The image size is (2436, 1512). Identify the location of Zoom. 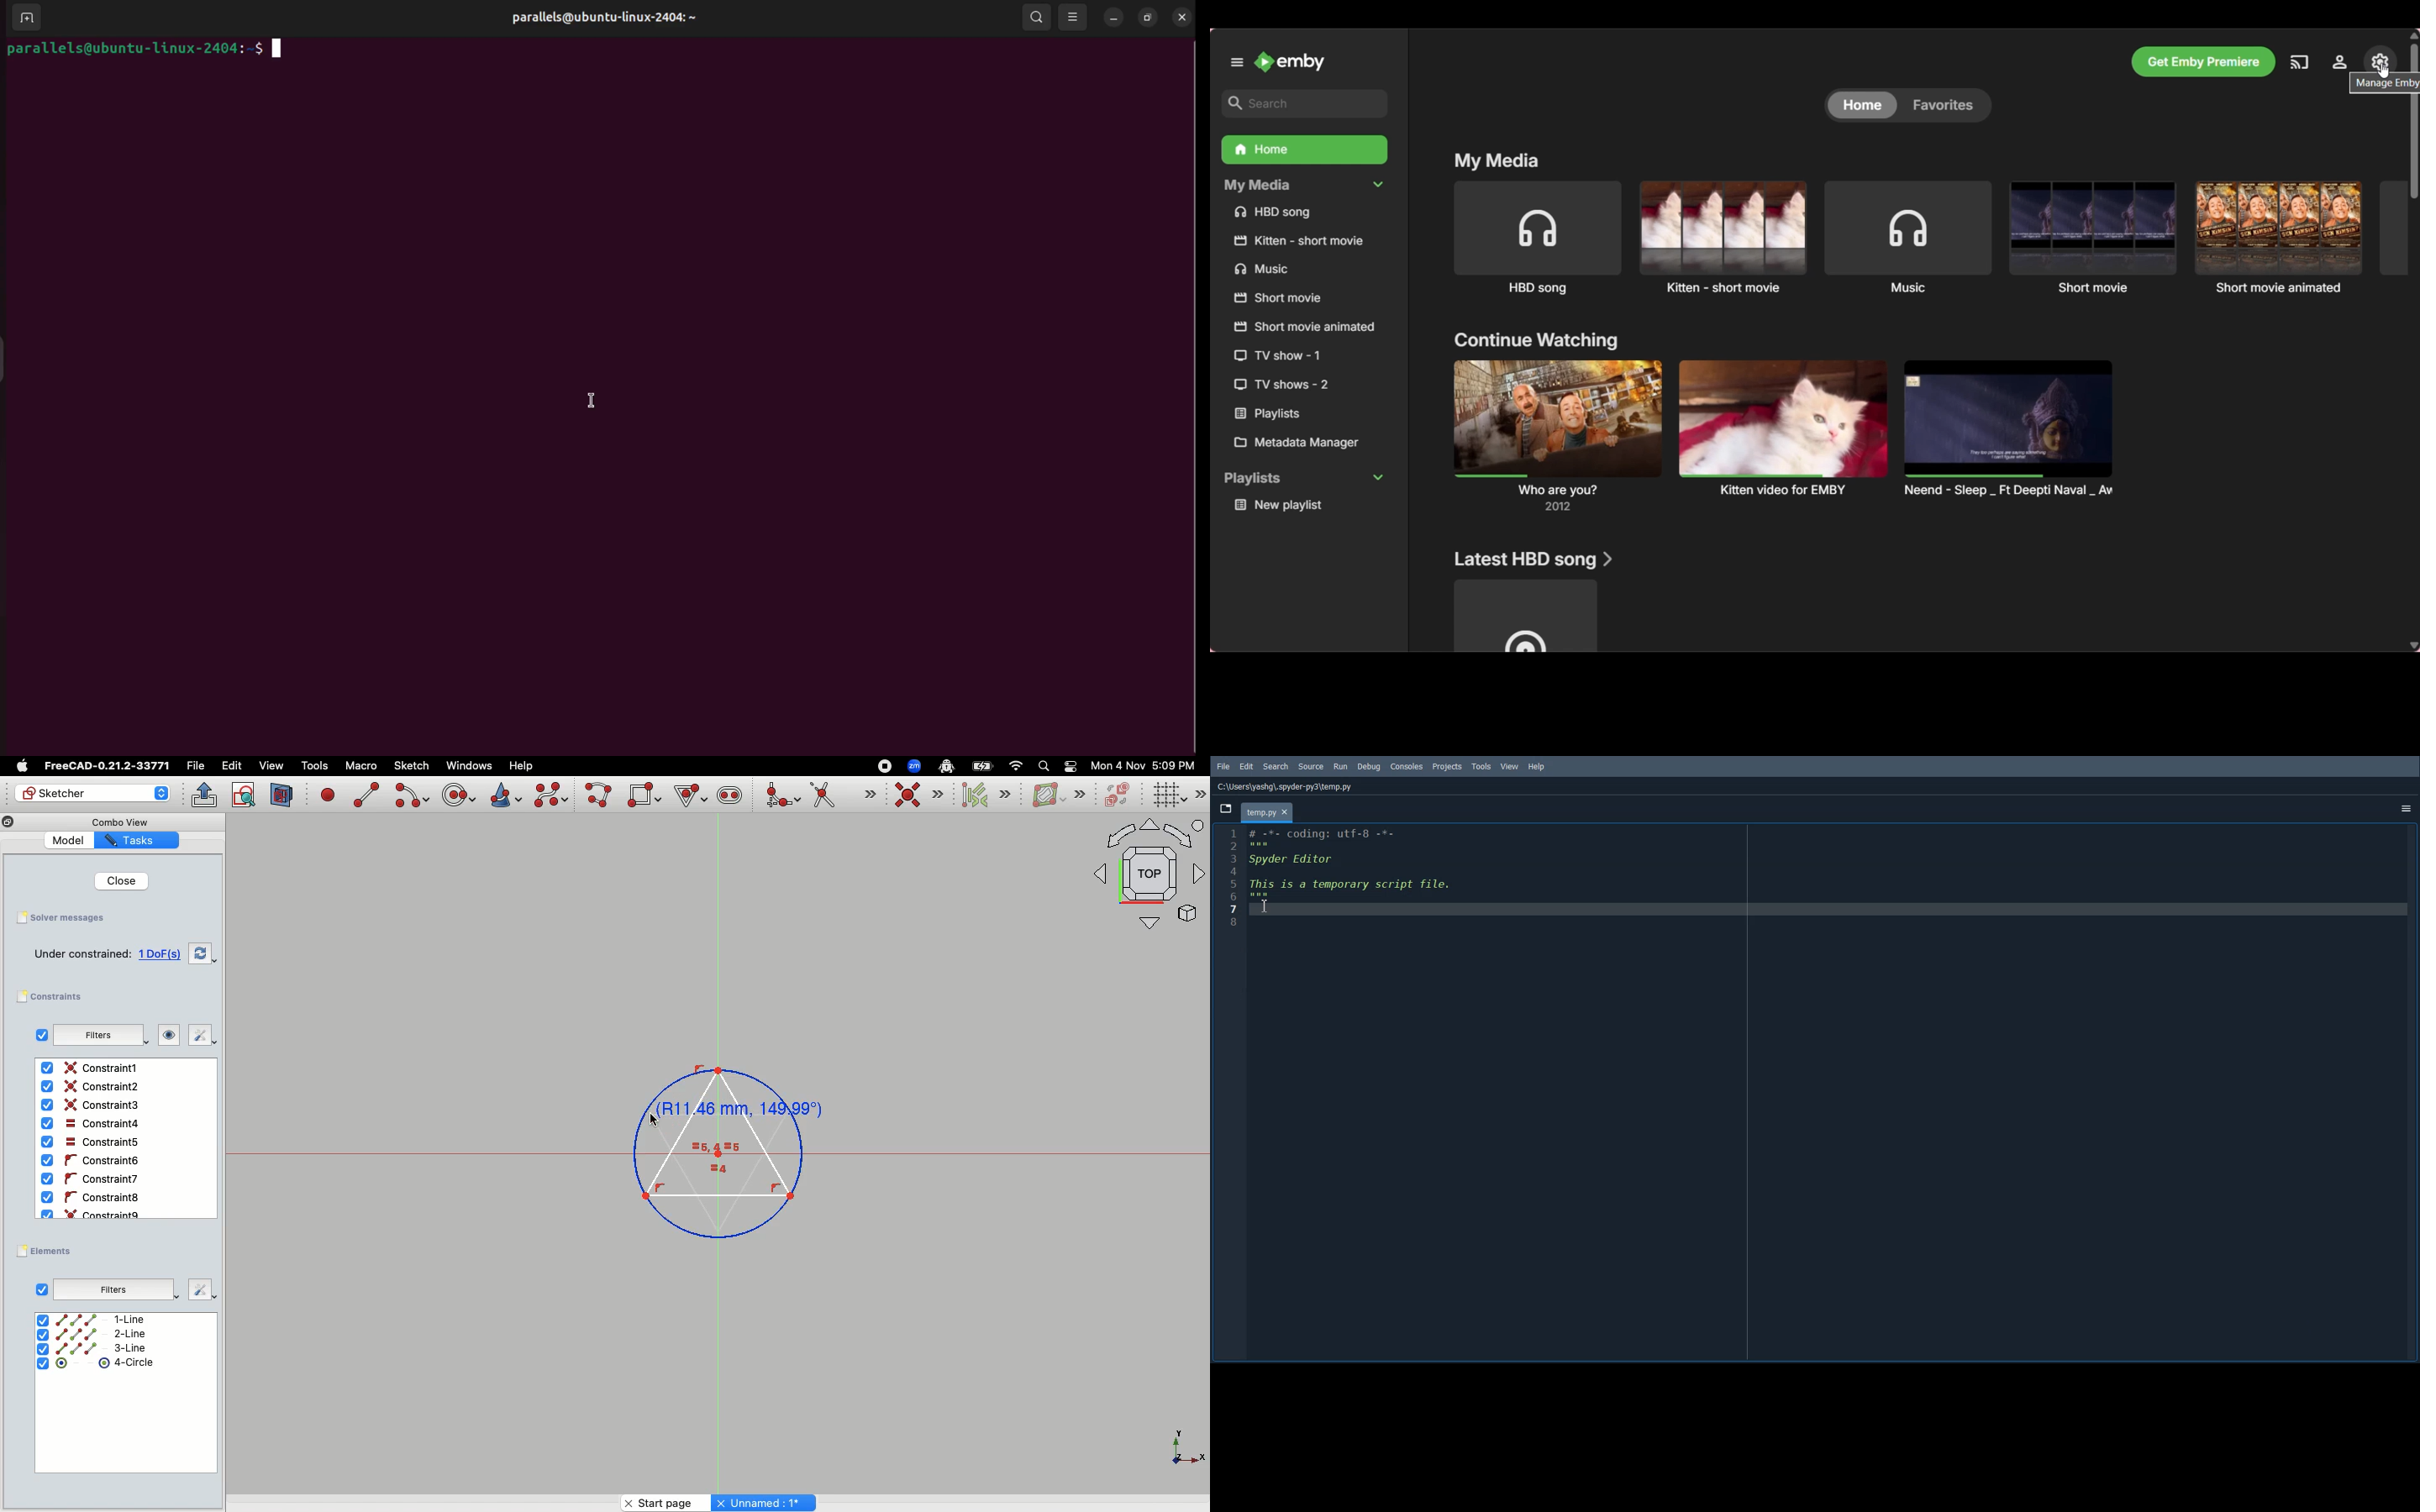
(915, 766).